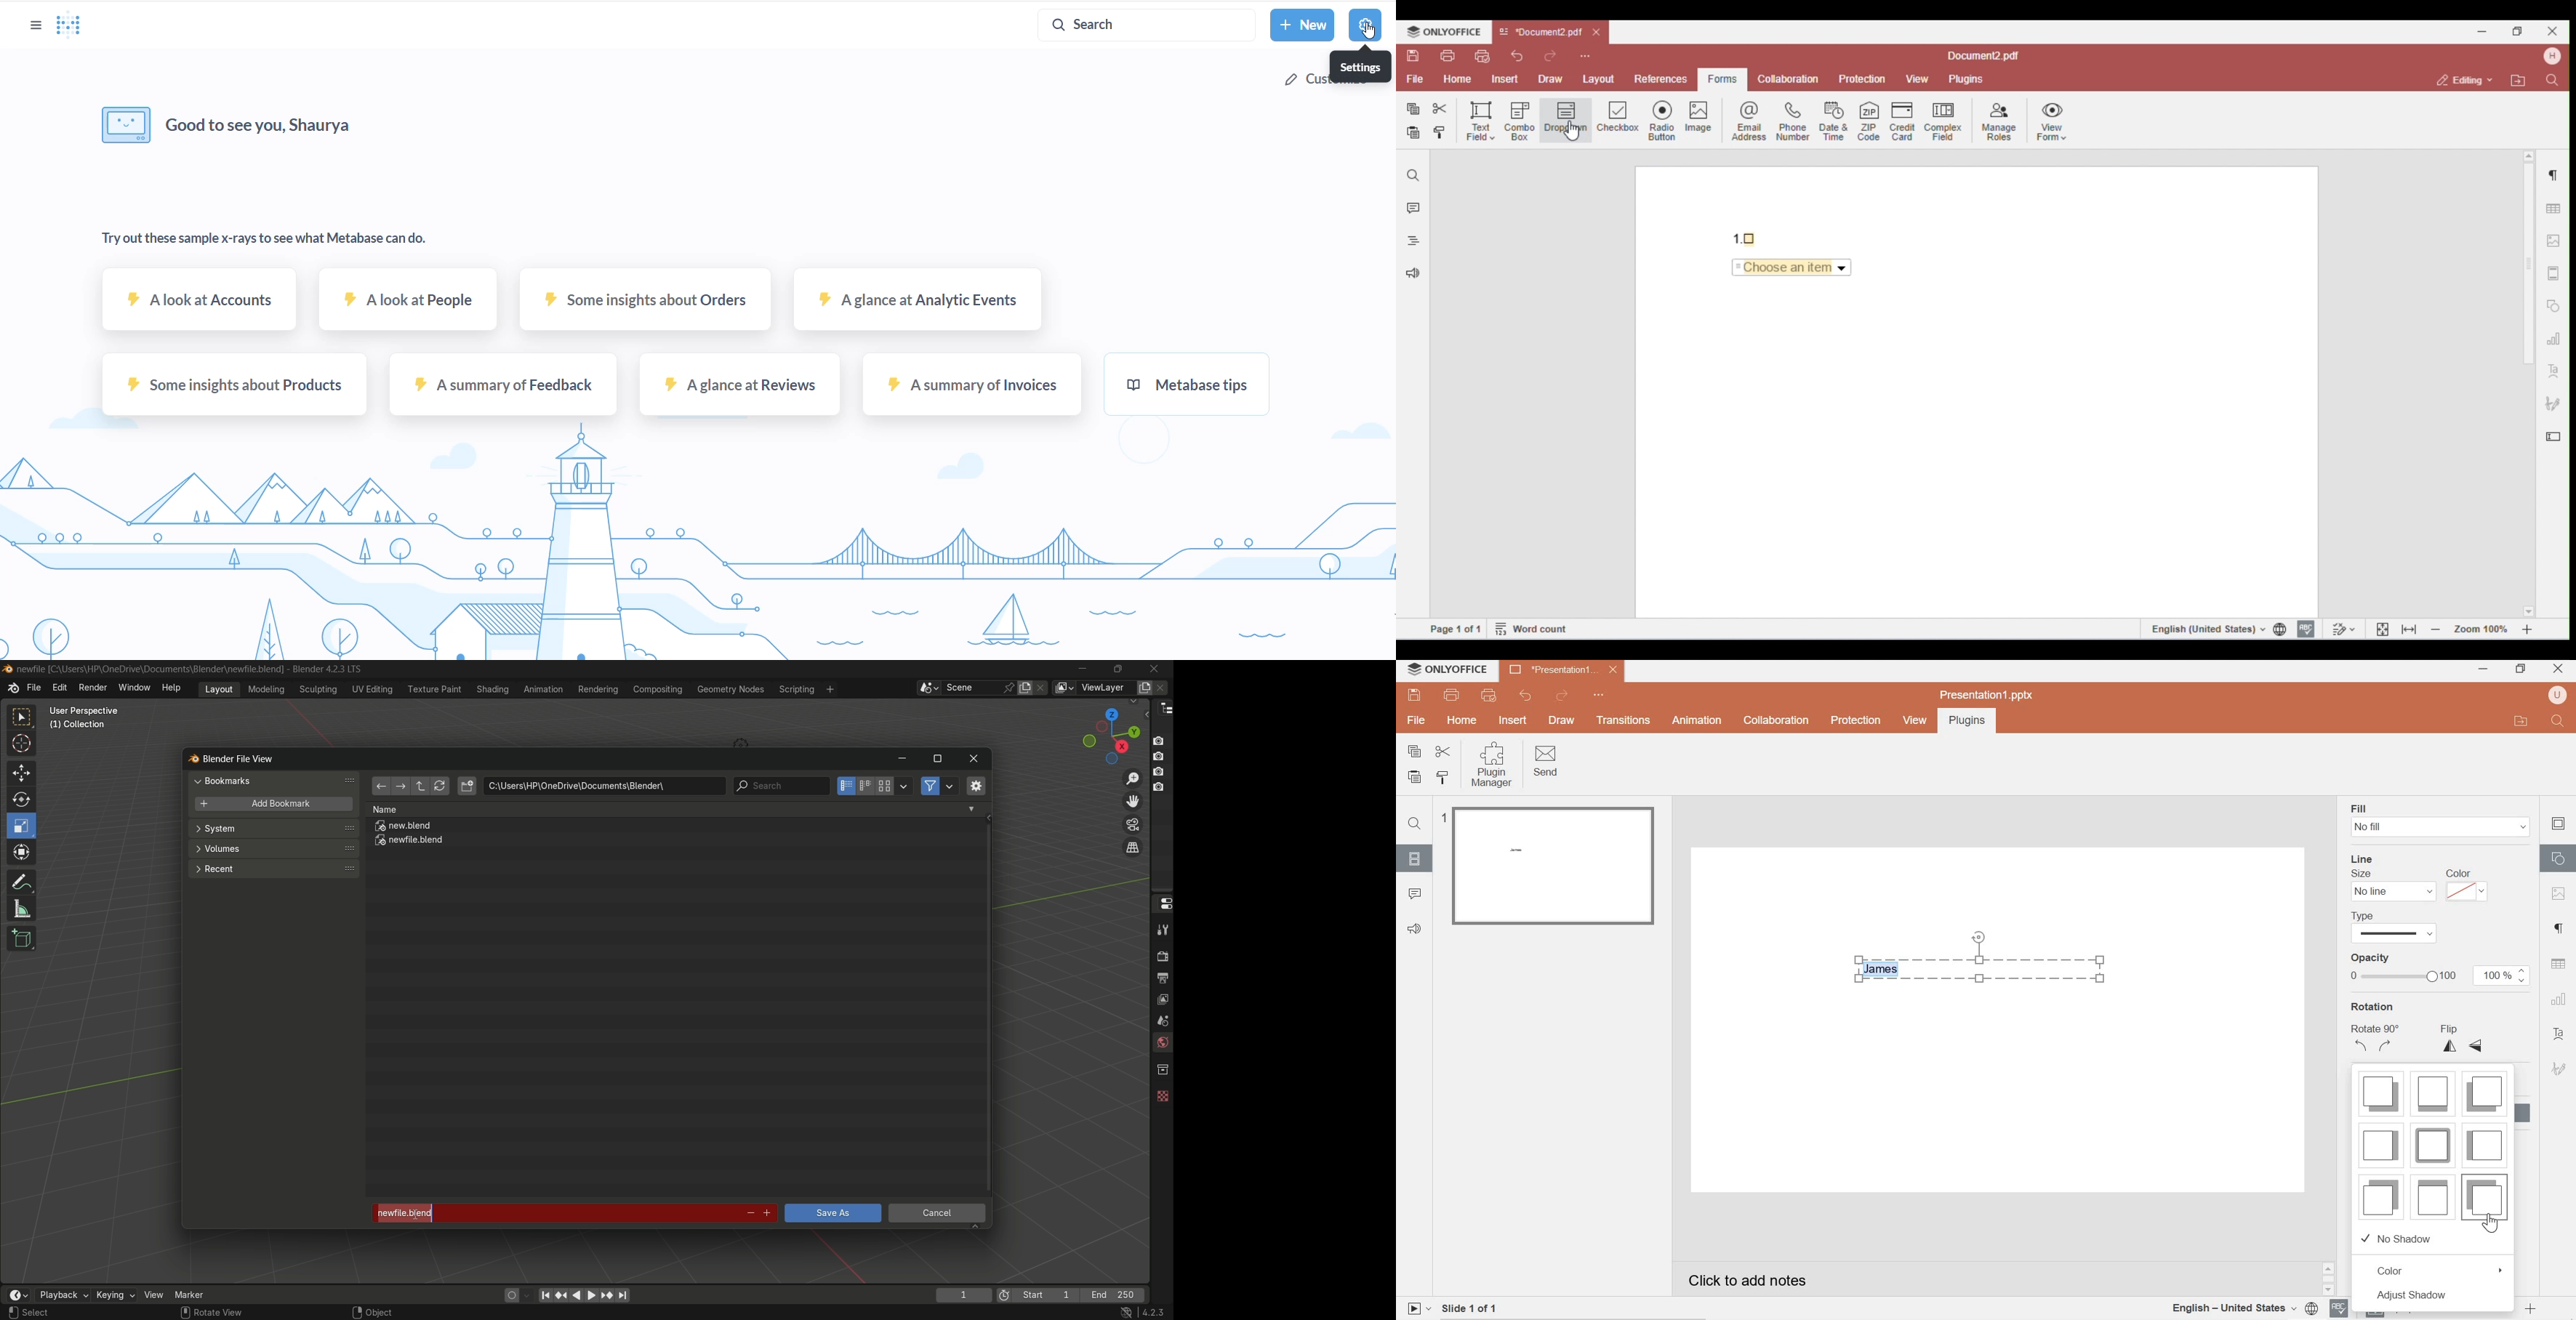 The width and height of the screenshot is (2576, 1344). I want to click on slide 1 of 1, so click(1480, 1306).